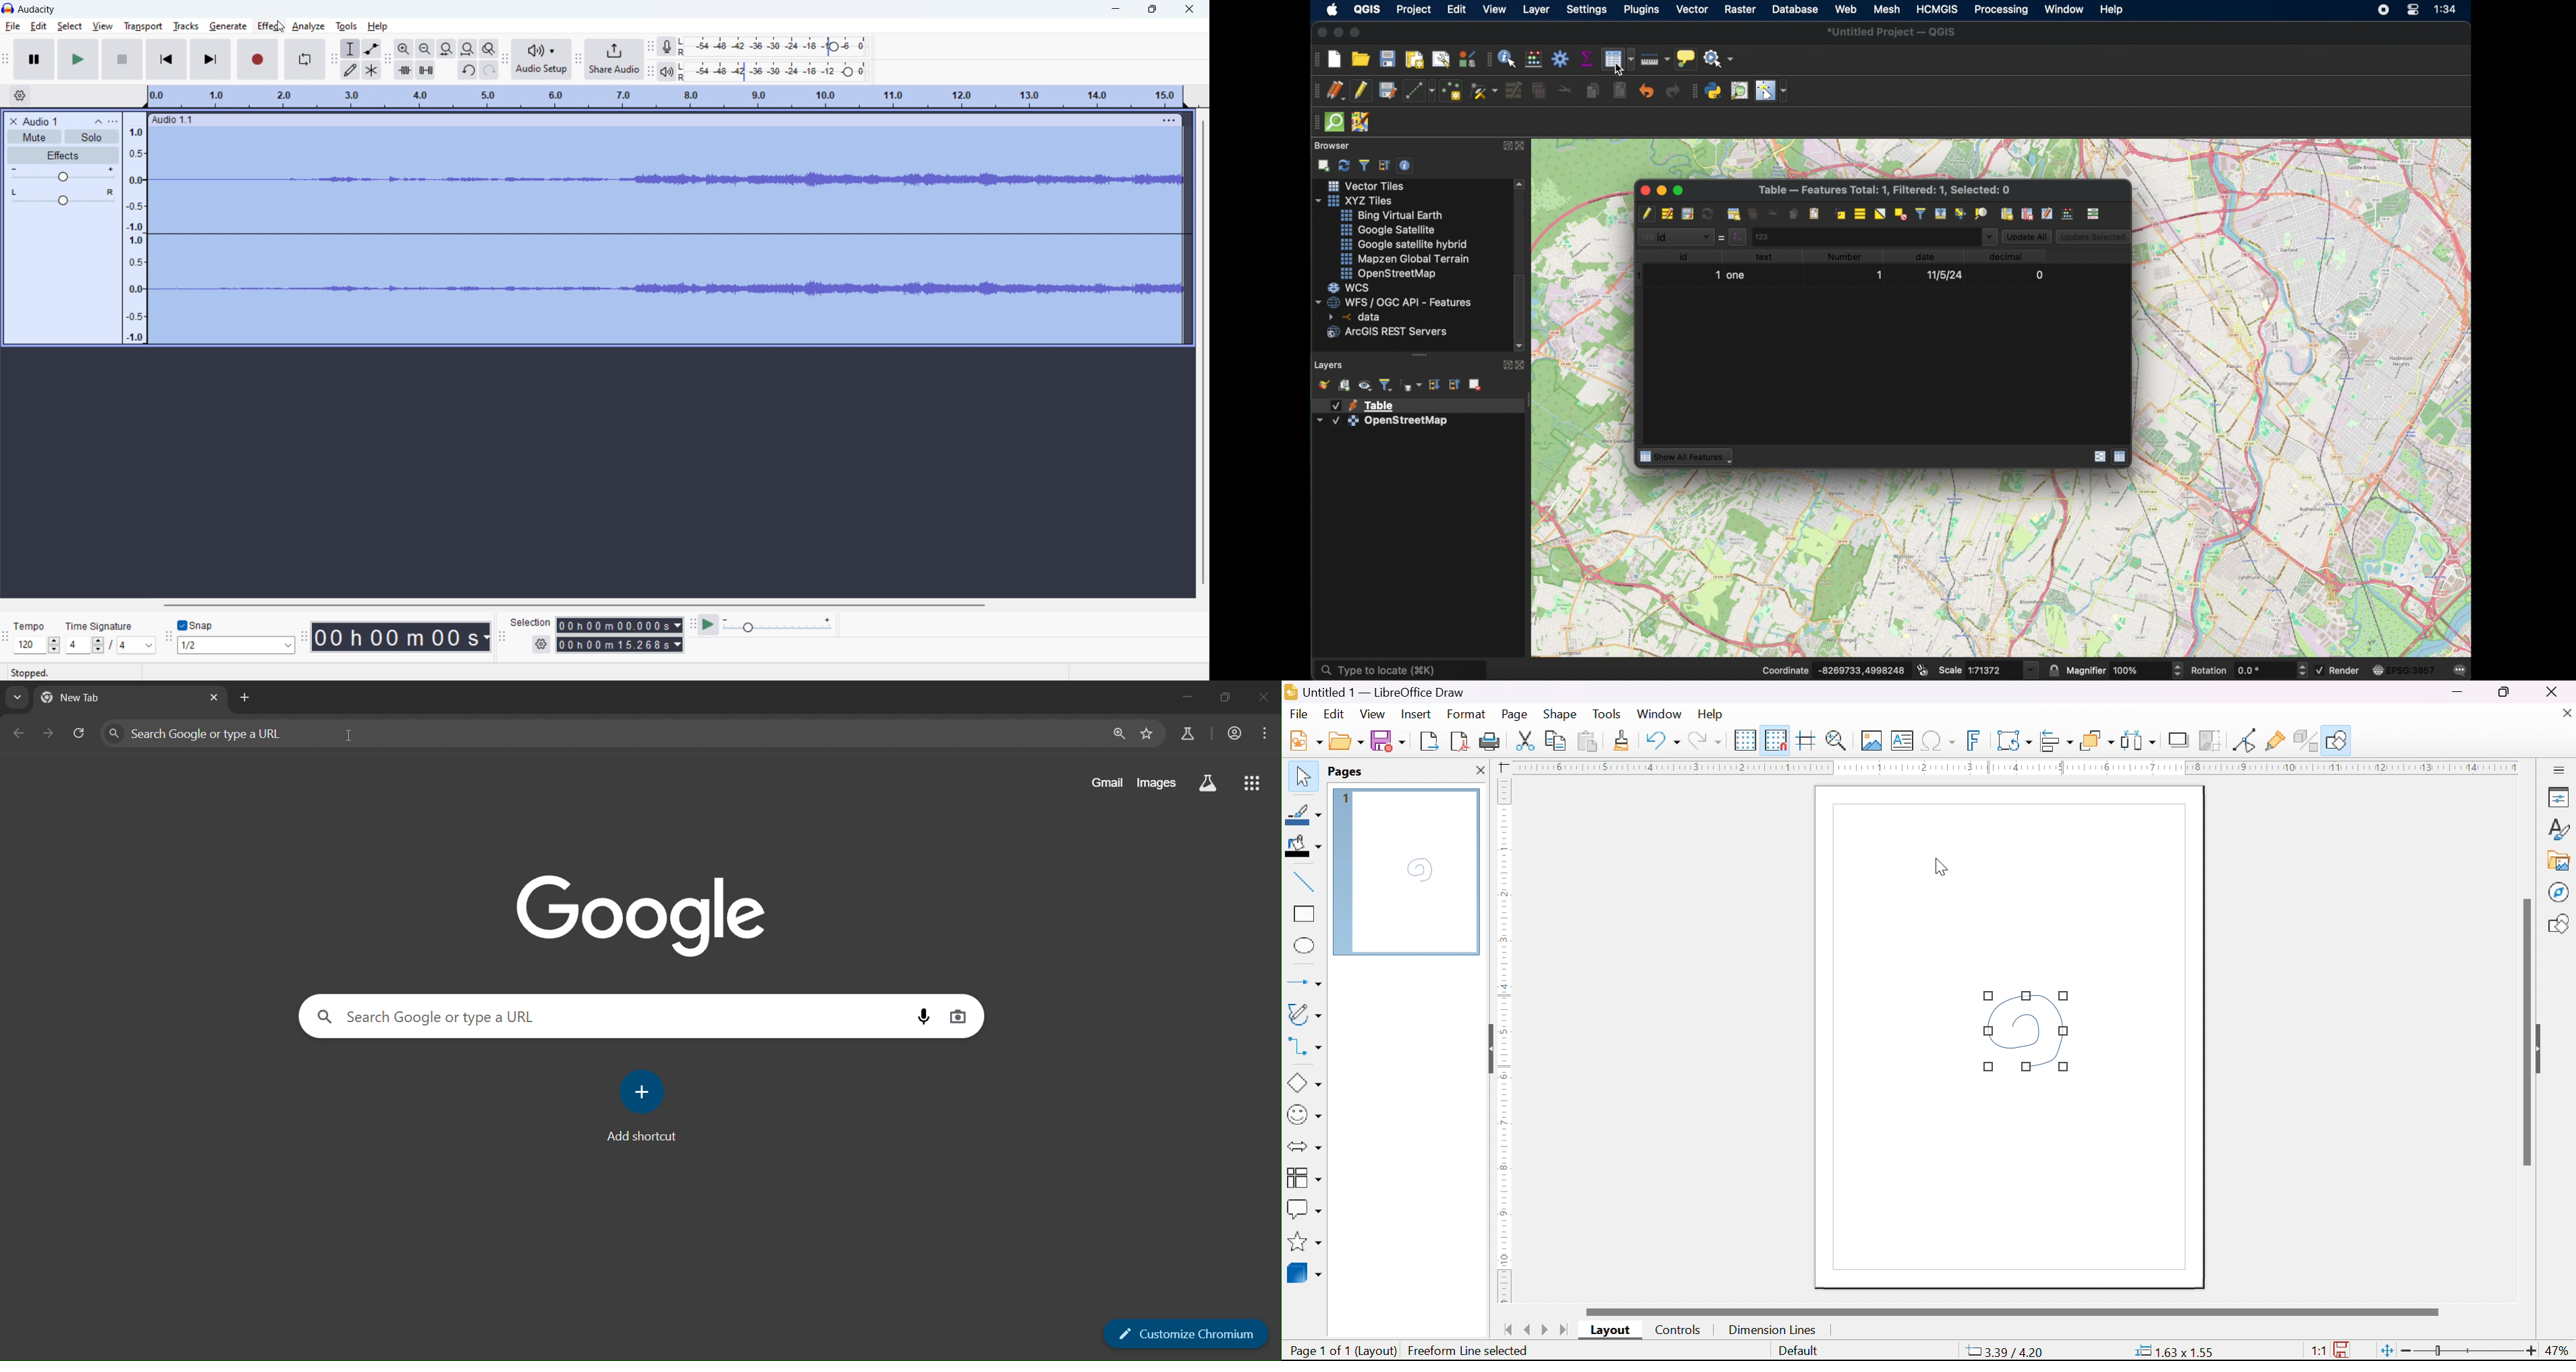 The height and width of the screenshot is (1372, 2576). Describe the element at coordinates (1717, 275) in the screenshot. I see `1` at that location.